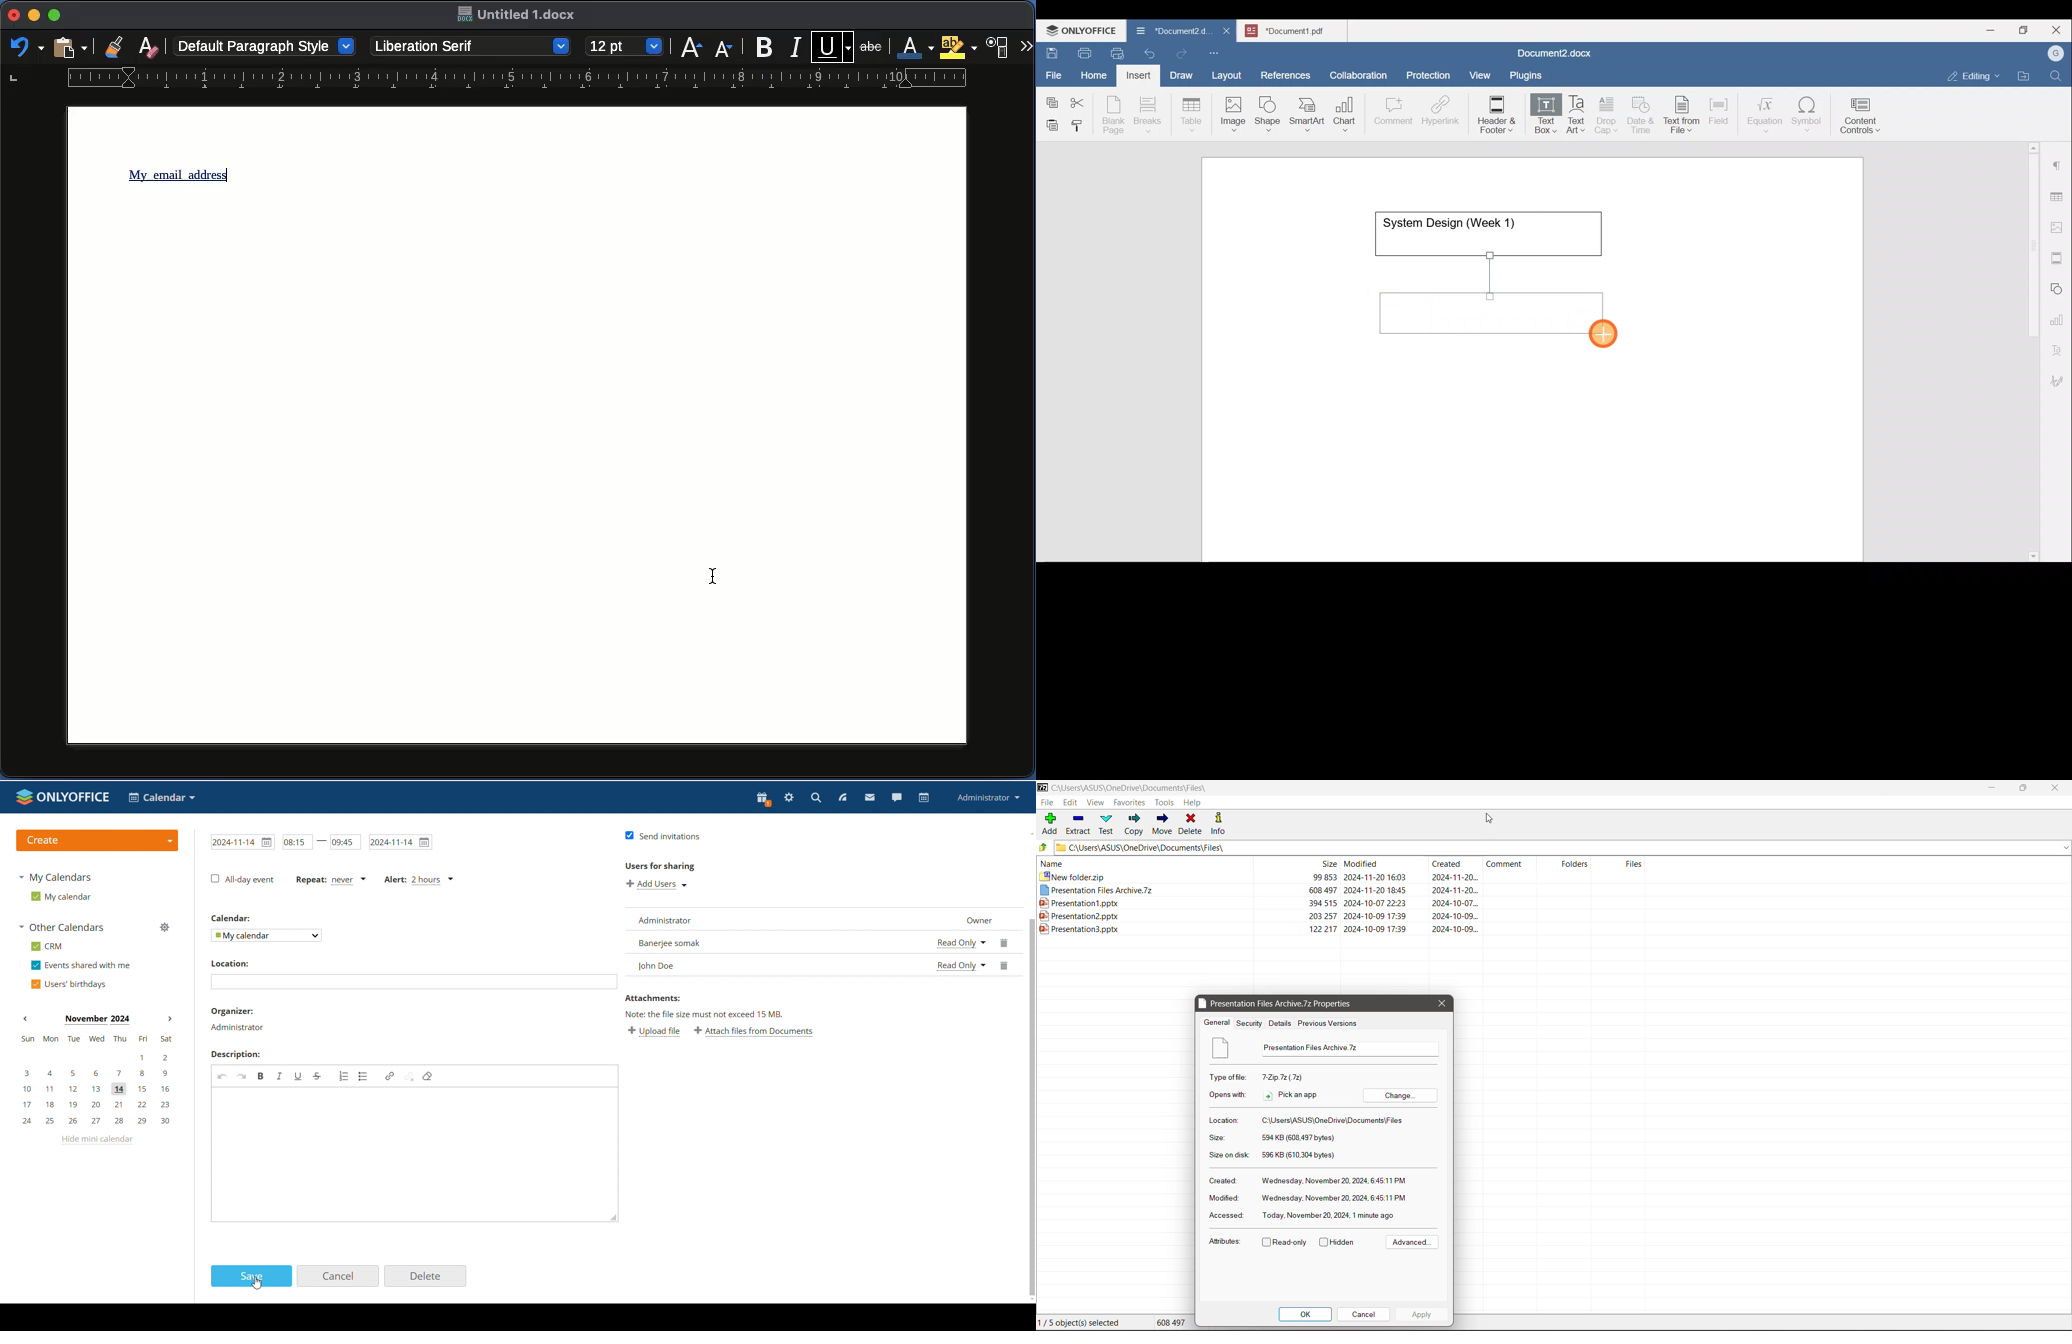 Image resolution: width=2072 pixels, height=1344 pixels. What do you see at coordinates (1577, 115) in the screenshot?
I see `Text Art` at bounding box center [1577, 115].